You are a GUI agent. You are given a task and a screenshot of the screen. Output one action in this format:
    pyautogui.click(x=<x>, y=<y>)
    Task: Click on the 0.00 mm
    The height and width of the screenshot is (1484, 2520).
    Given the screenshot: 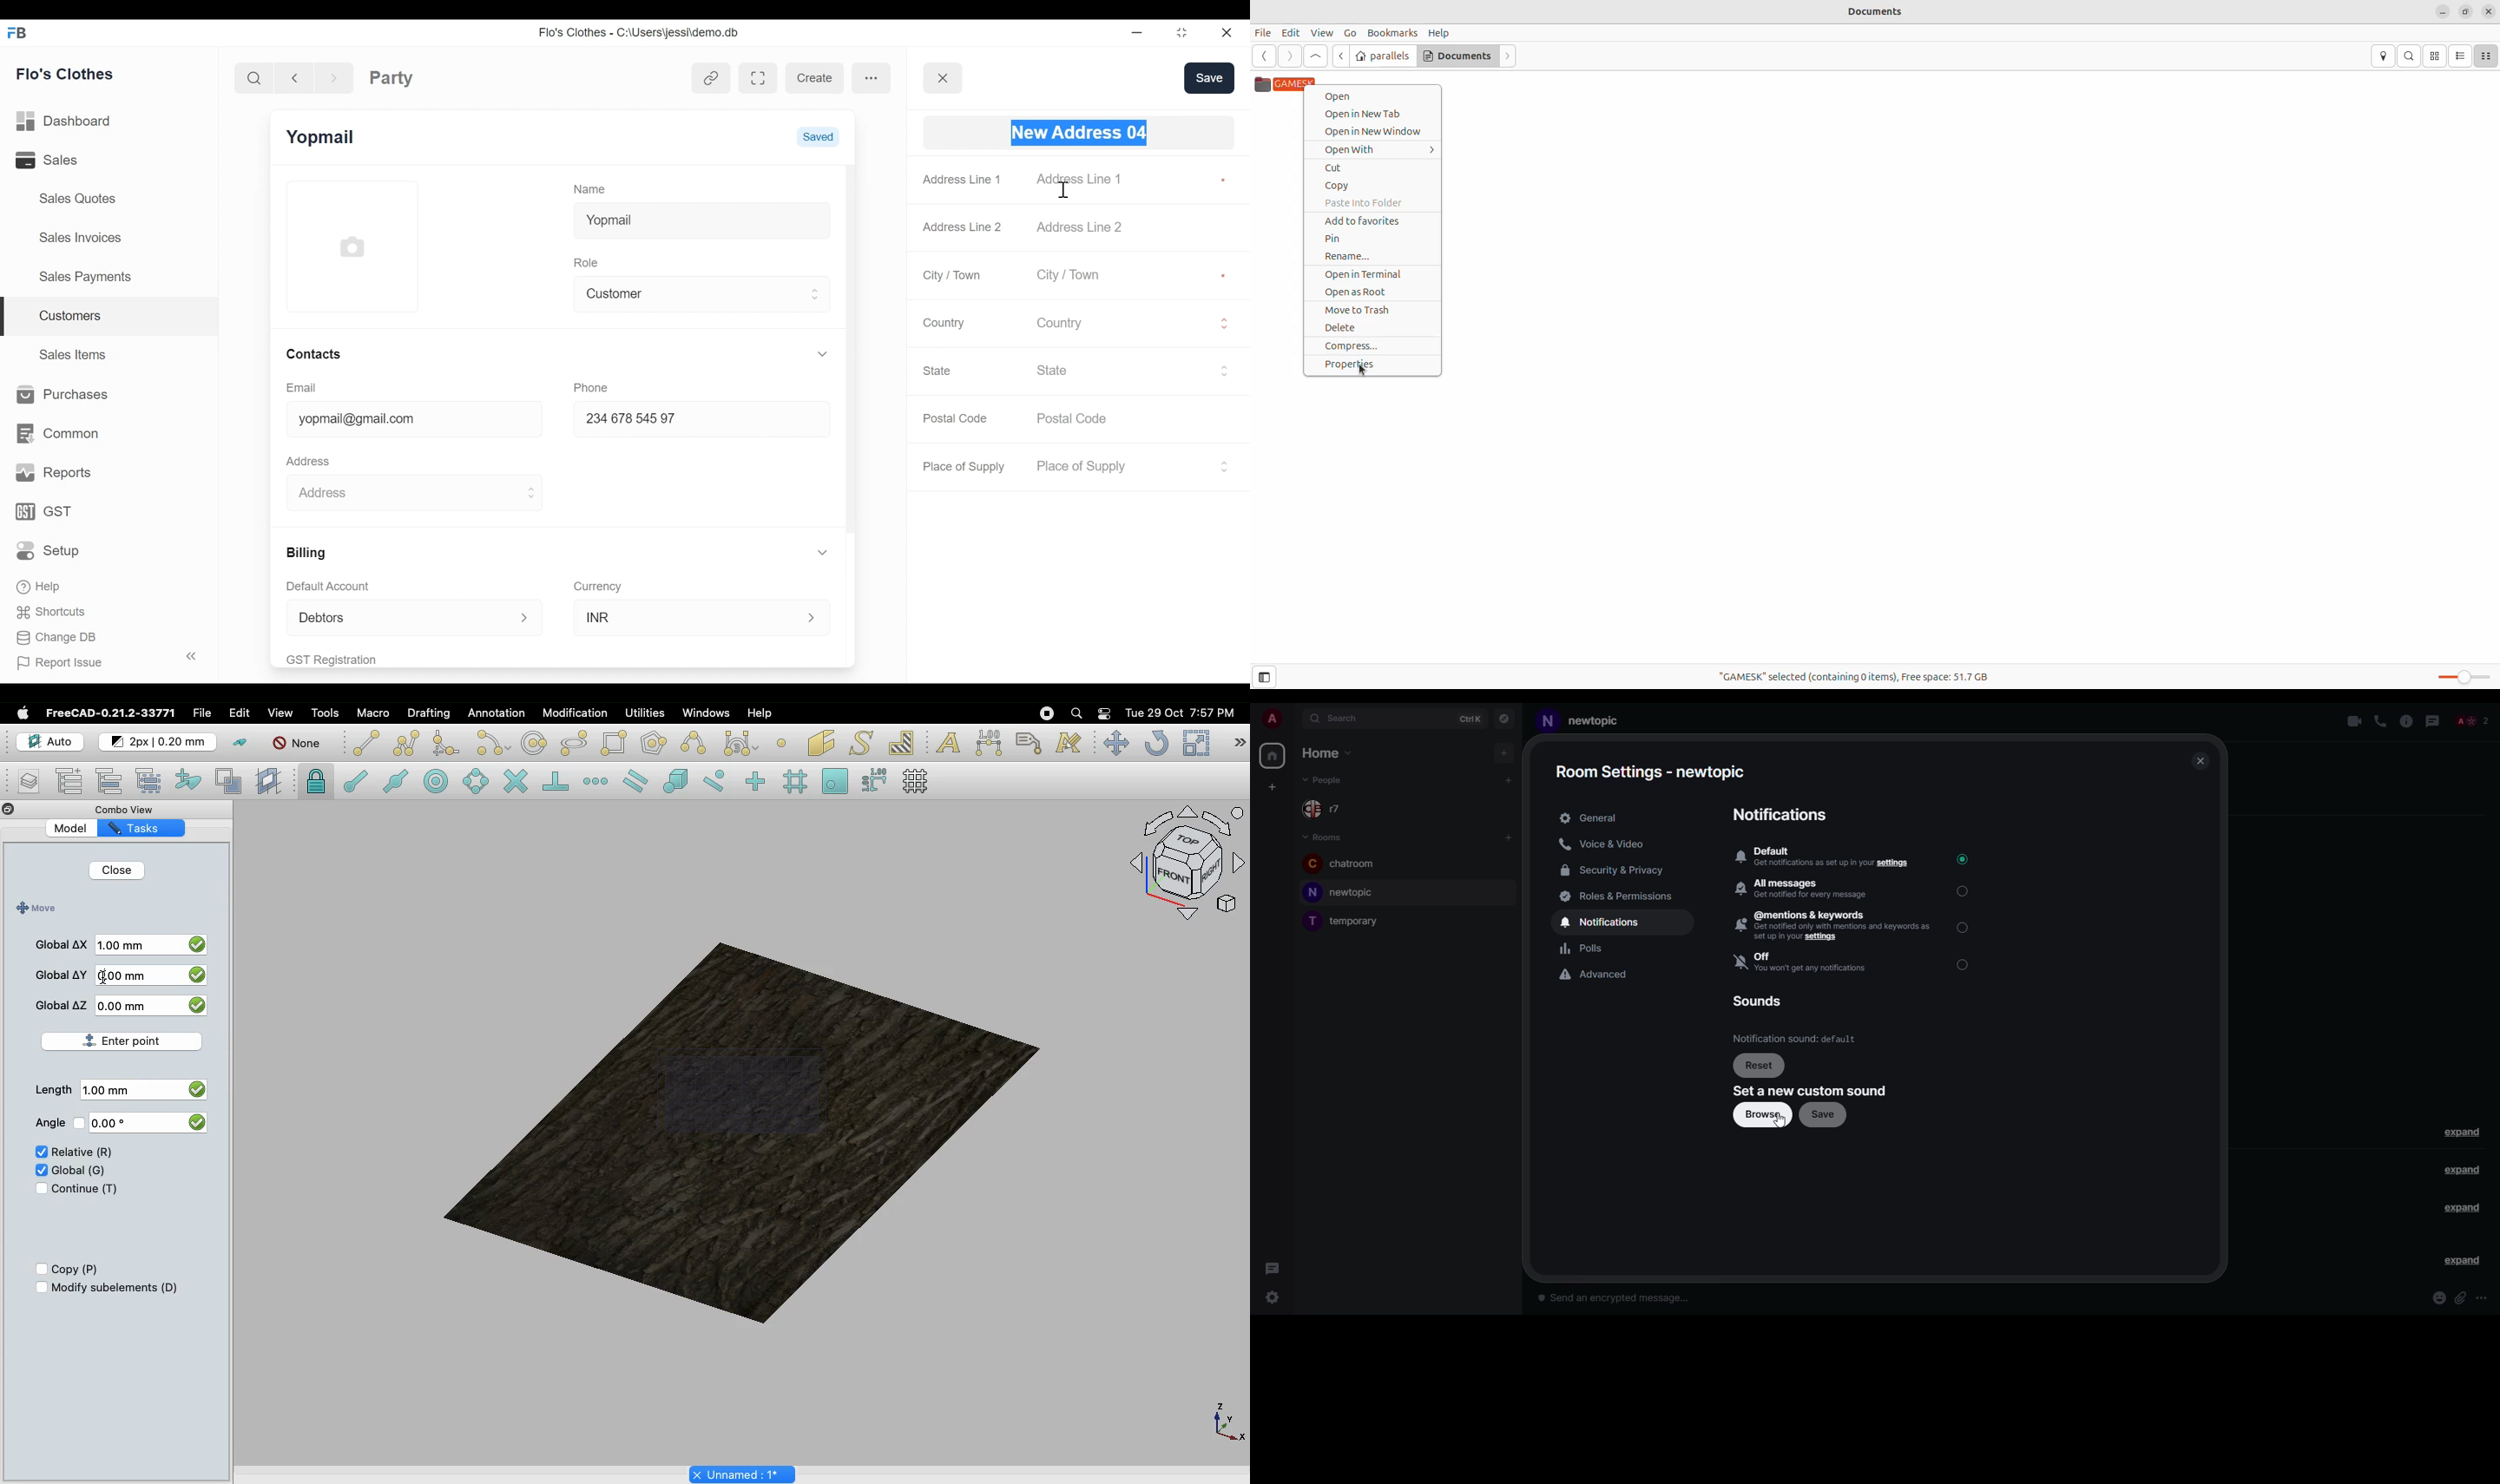 What is the action you would take?
    pyautogui.click(x=124, y=975)
    